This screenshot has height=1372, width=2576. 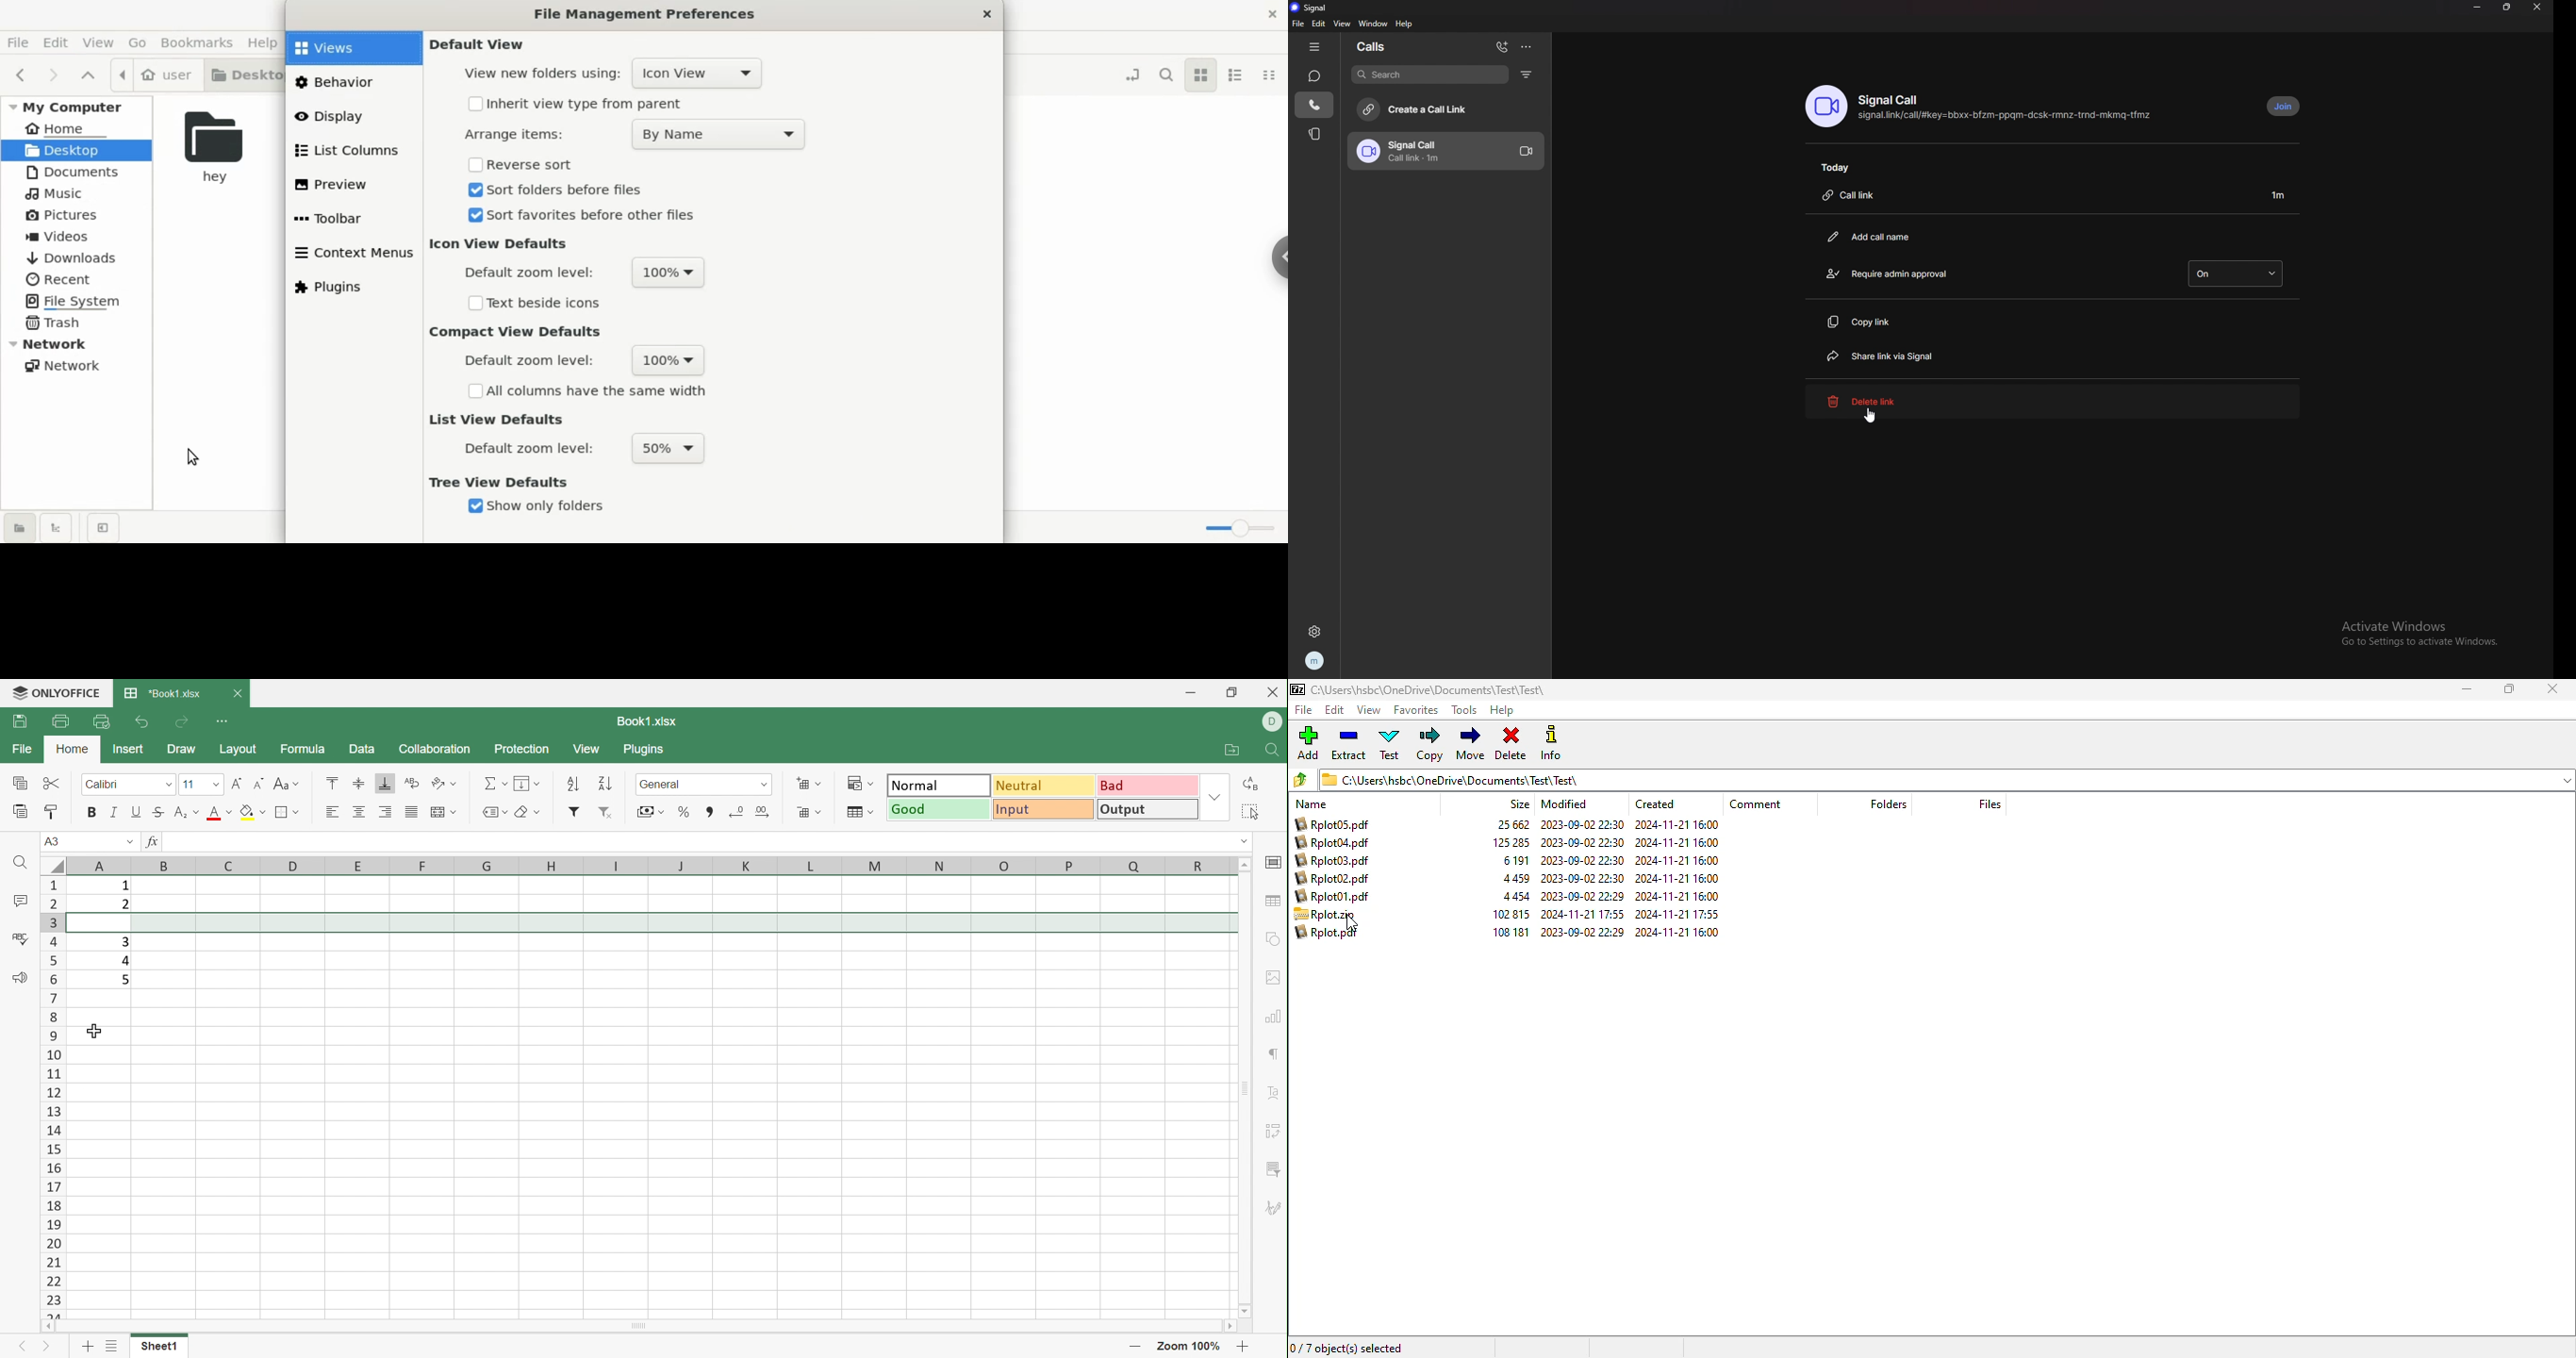 I want to click on on, so click(x=2238, y=272).